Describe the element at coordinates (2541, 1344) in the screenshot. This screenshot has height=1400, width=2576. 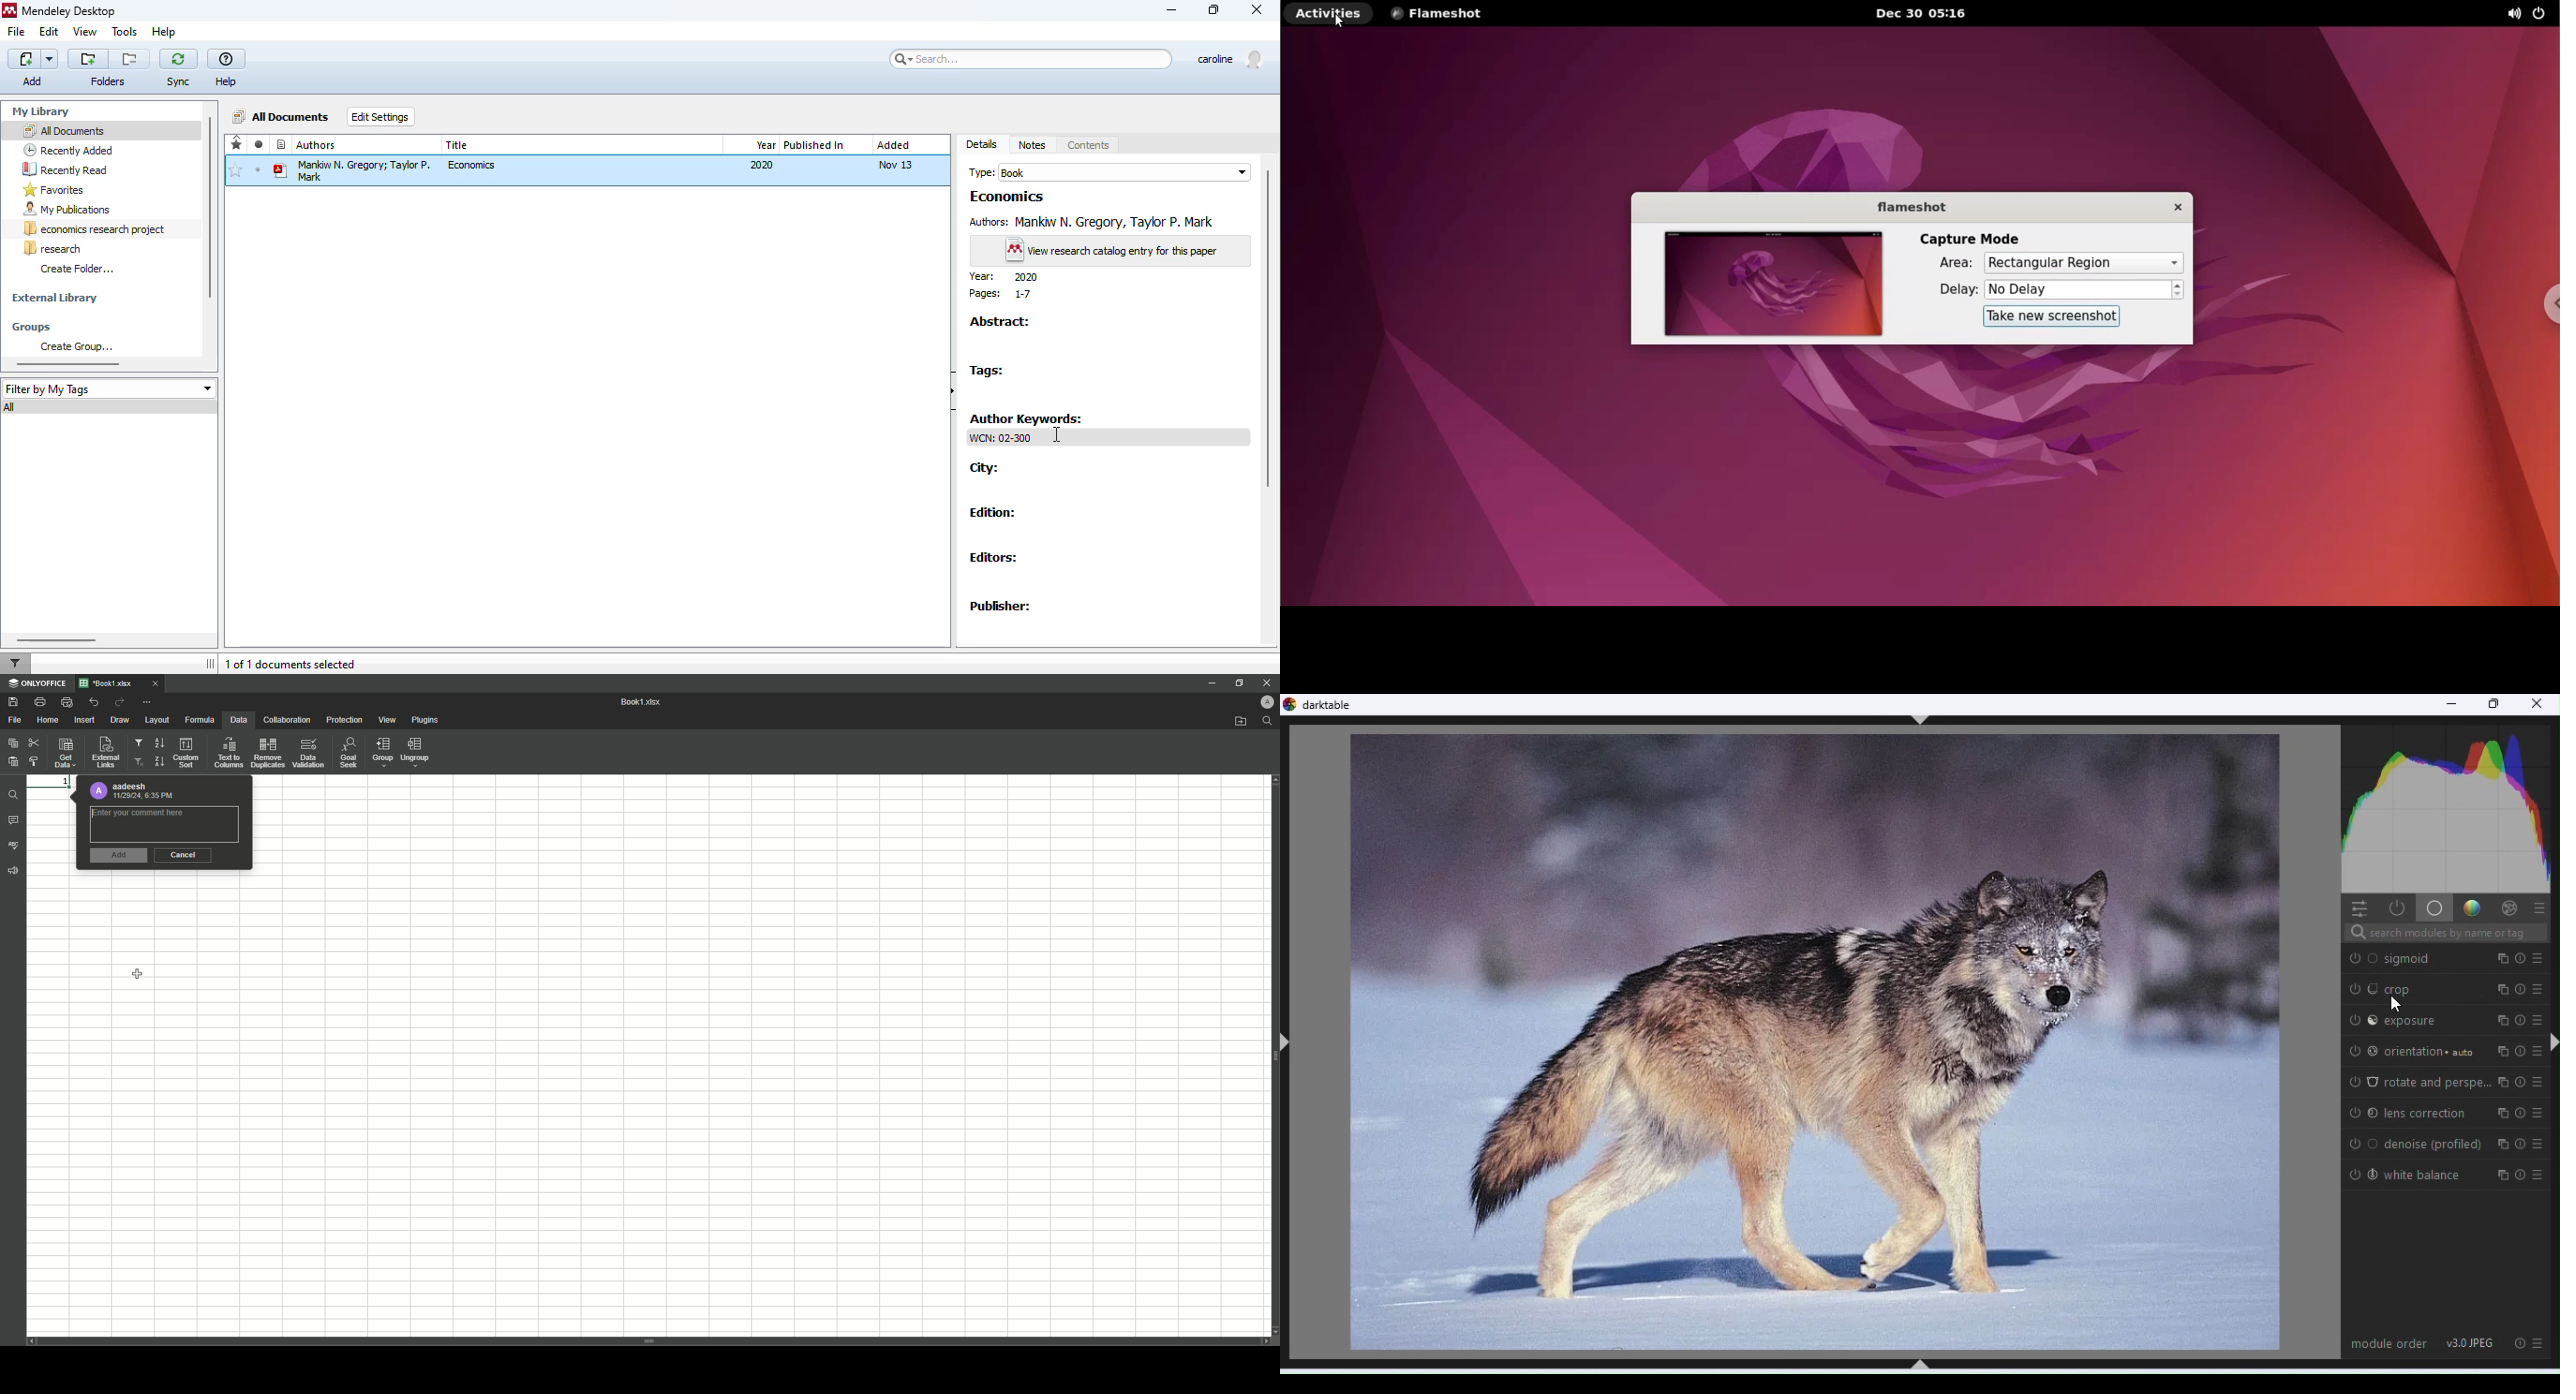
I see `Preset` at that location.